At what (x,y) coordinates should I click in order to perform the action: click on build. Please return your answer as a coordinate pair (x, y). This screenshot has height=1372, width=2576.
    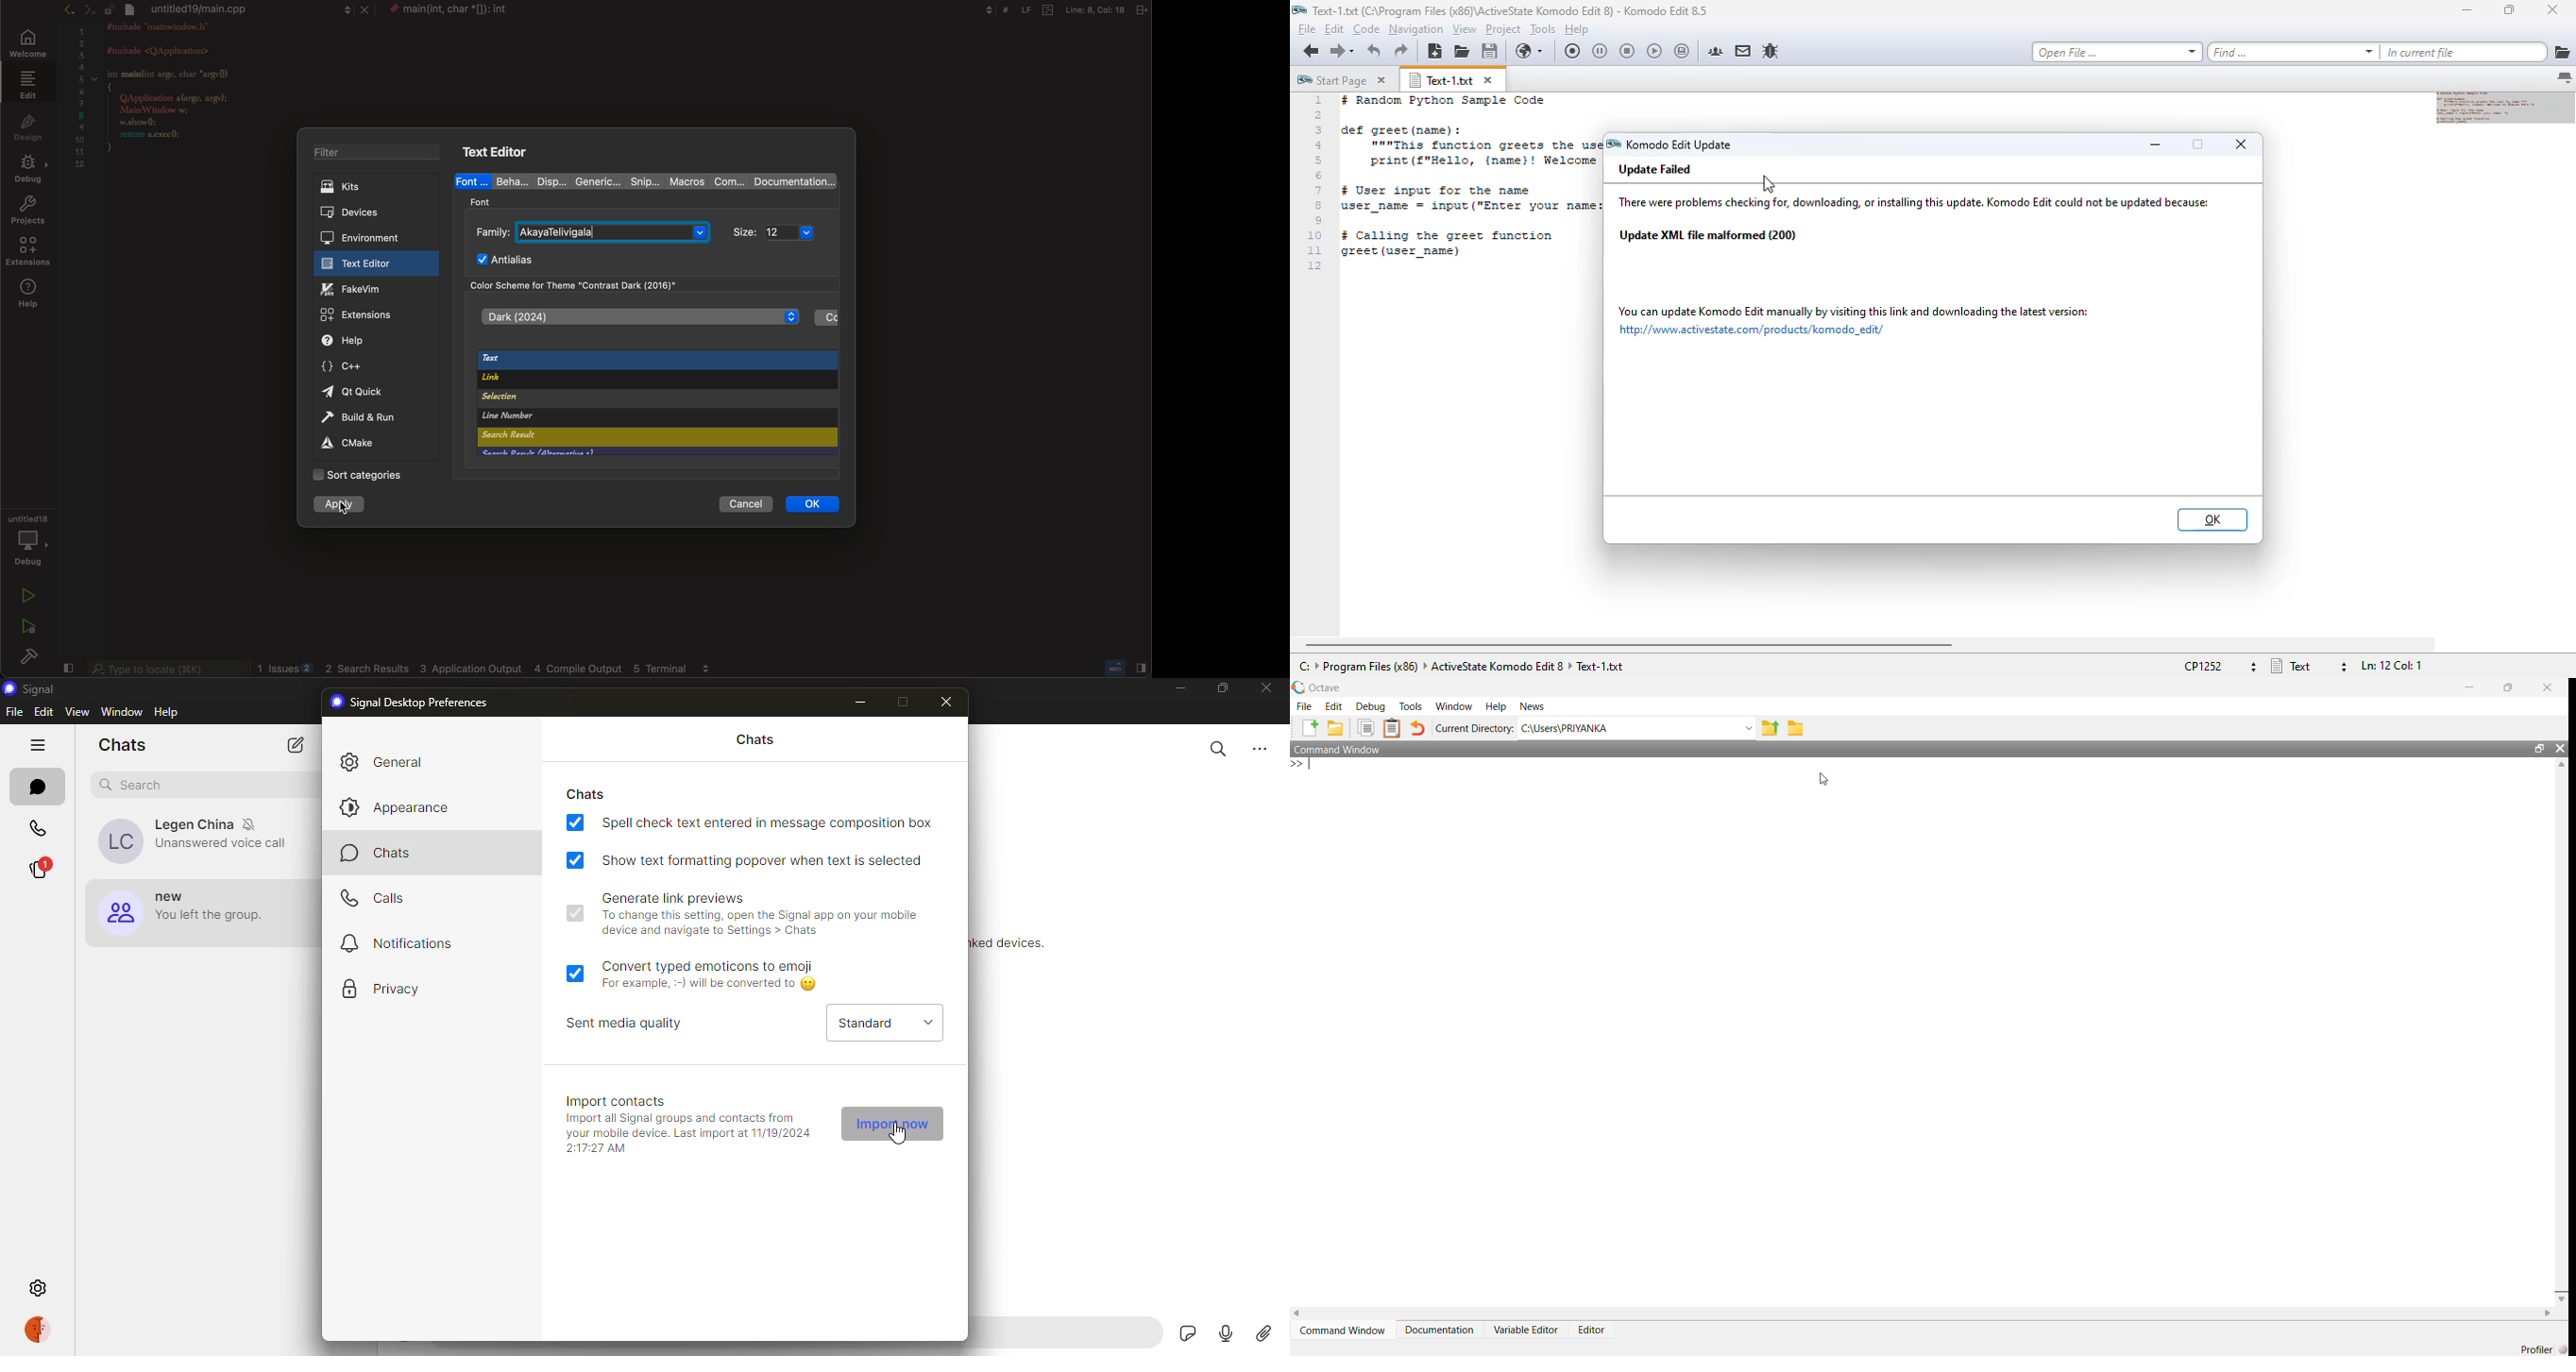
    Looking at the image, I should click on (30, 656).